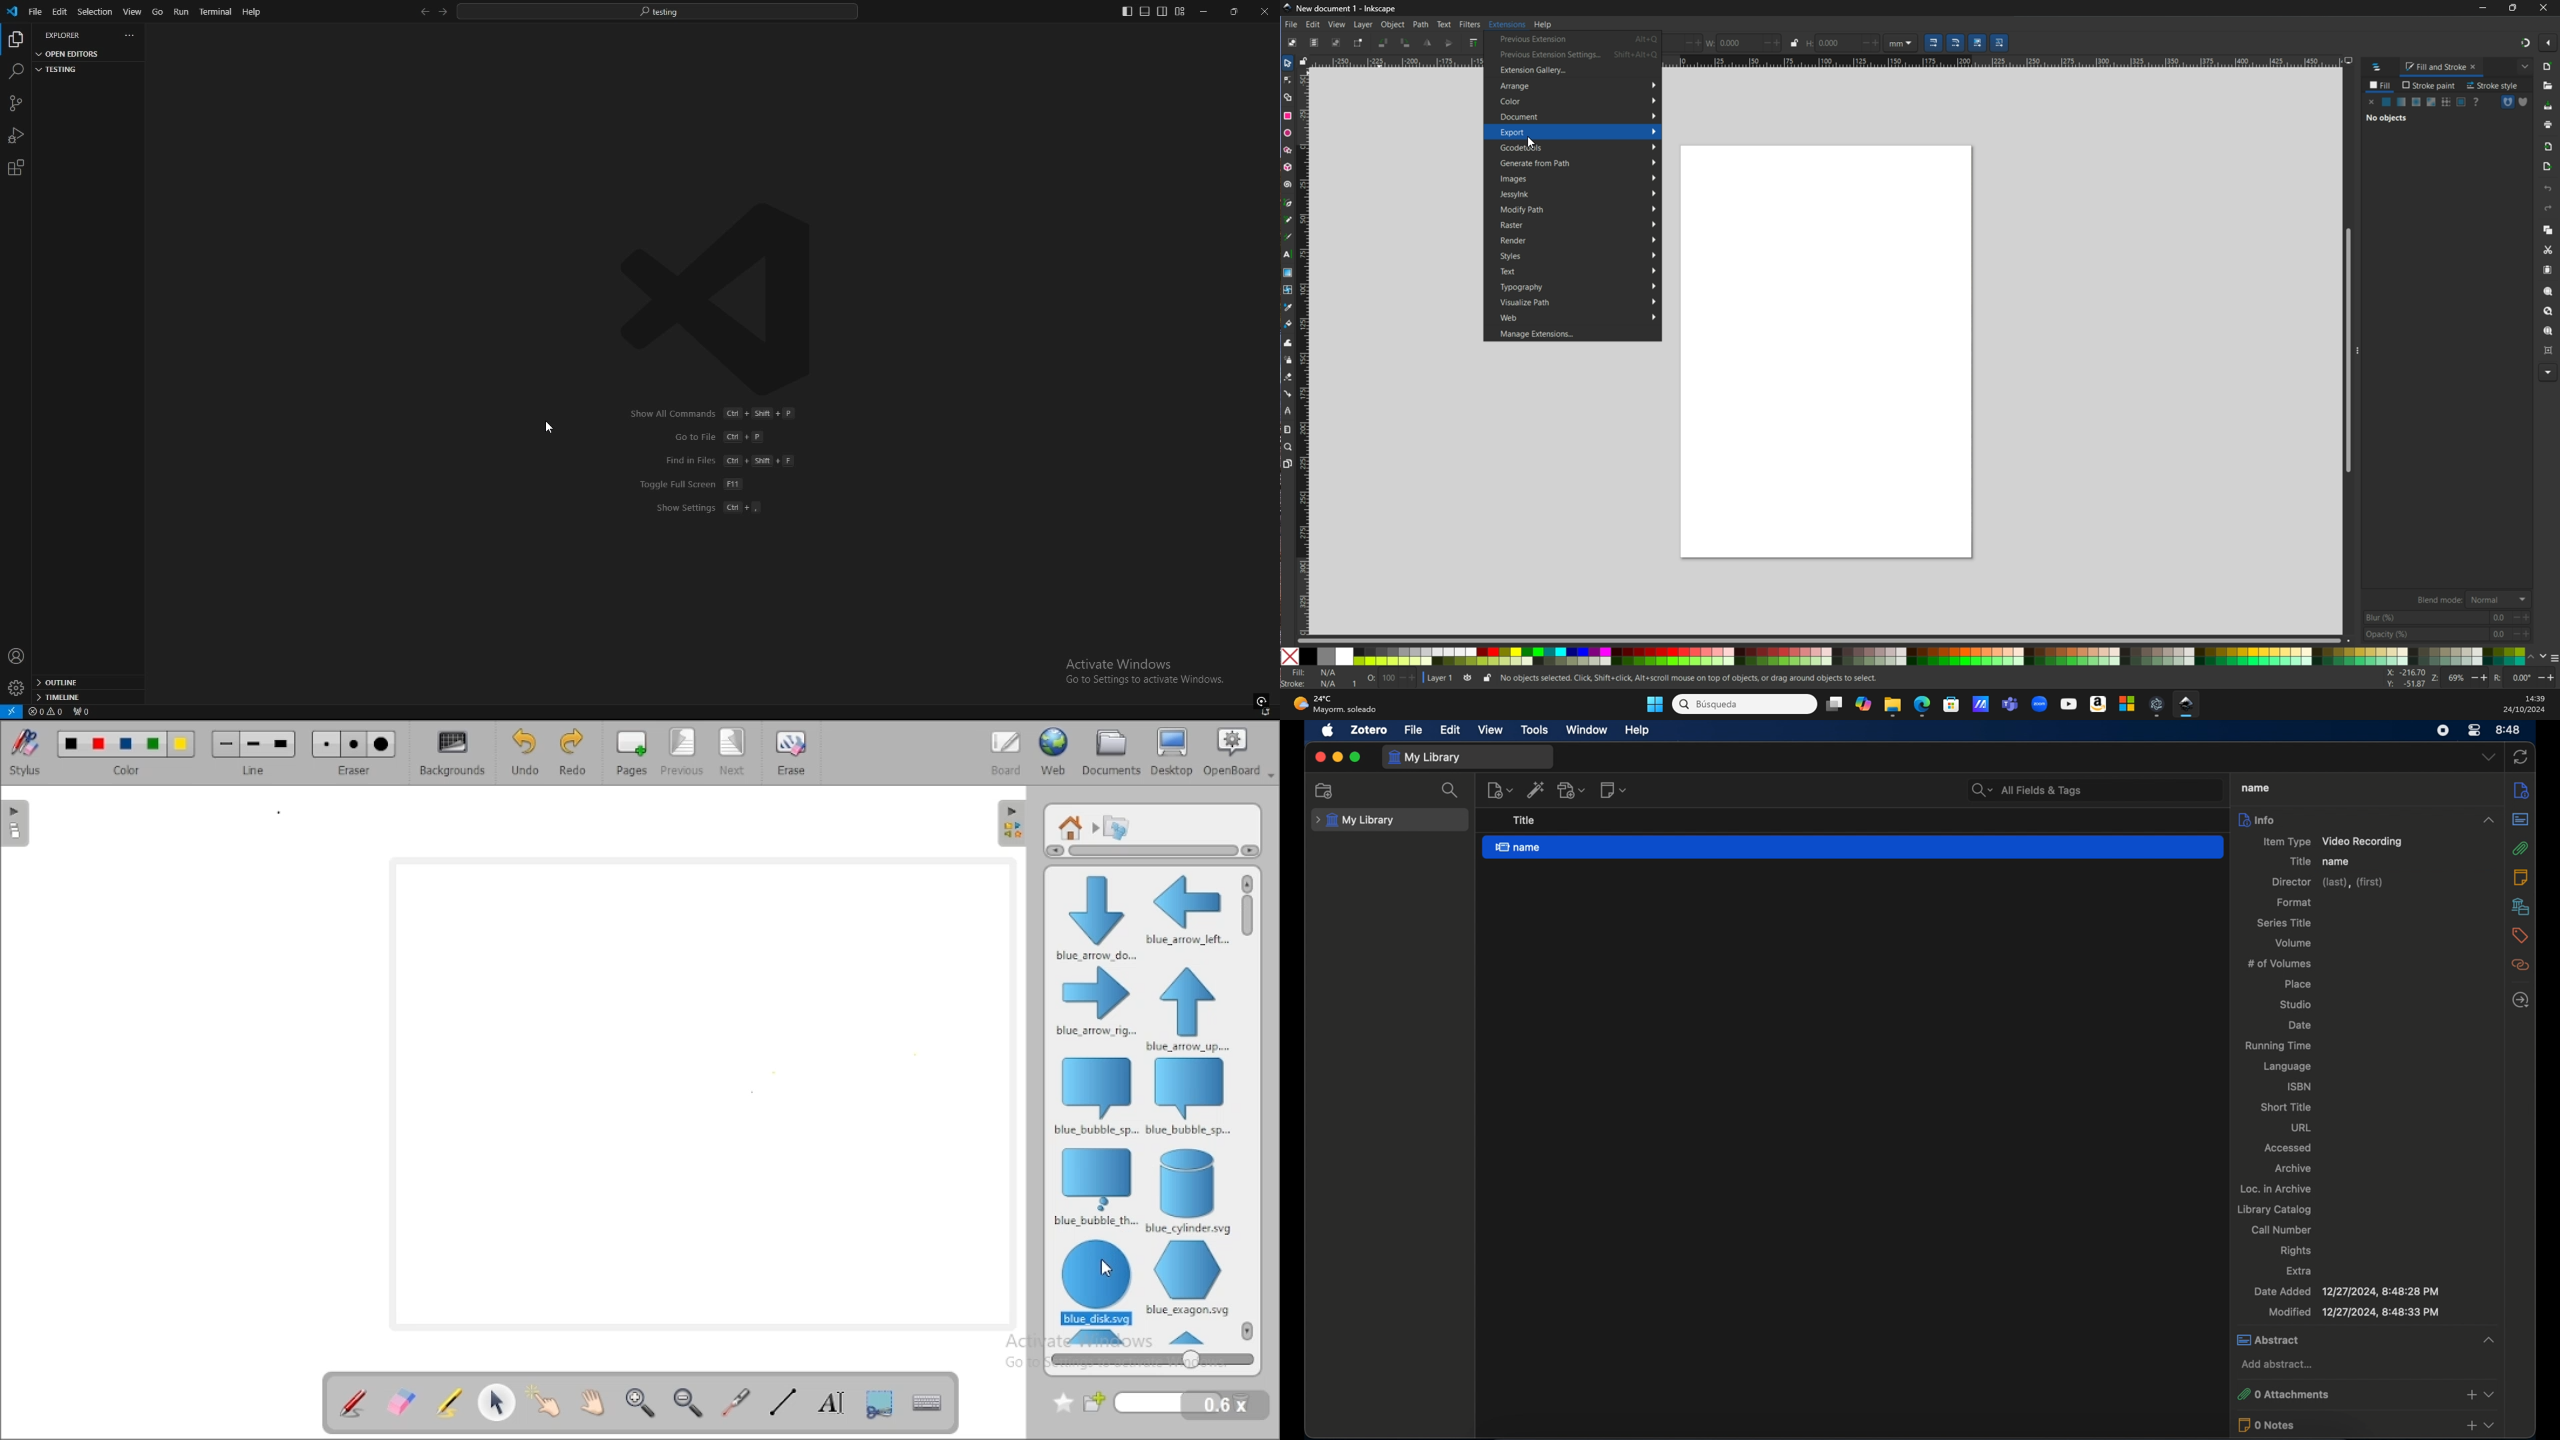 Image resolution: width=2576 pixels, height=1456 pixels. I want to click on add attachments, so click(2471, 1394).